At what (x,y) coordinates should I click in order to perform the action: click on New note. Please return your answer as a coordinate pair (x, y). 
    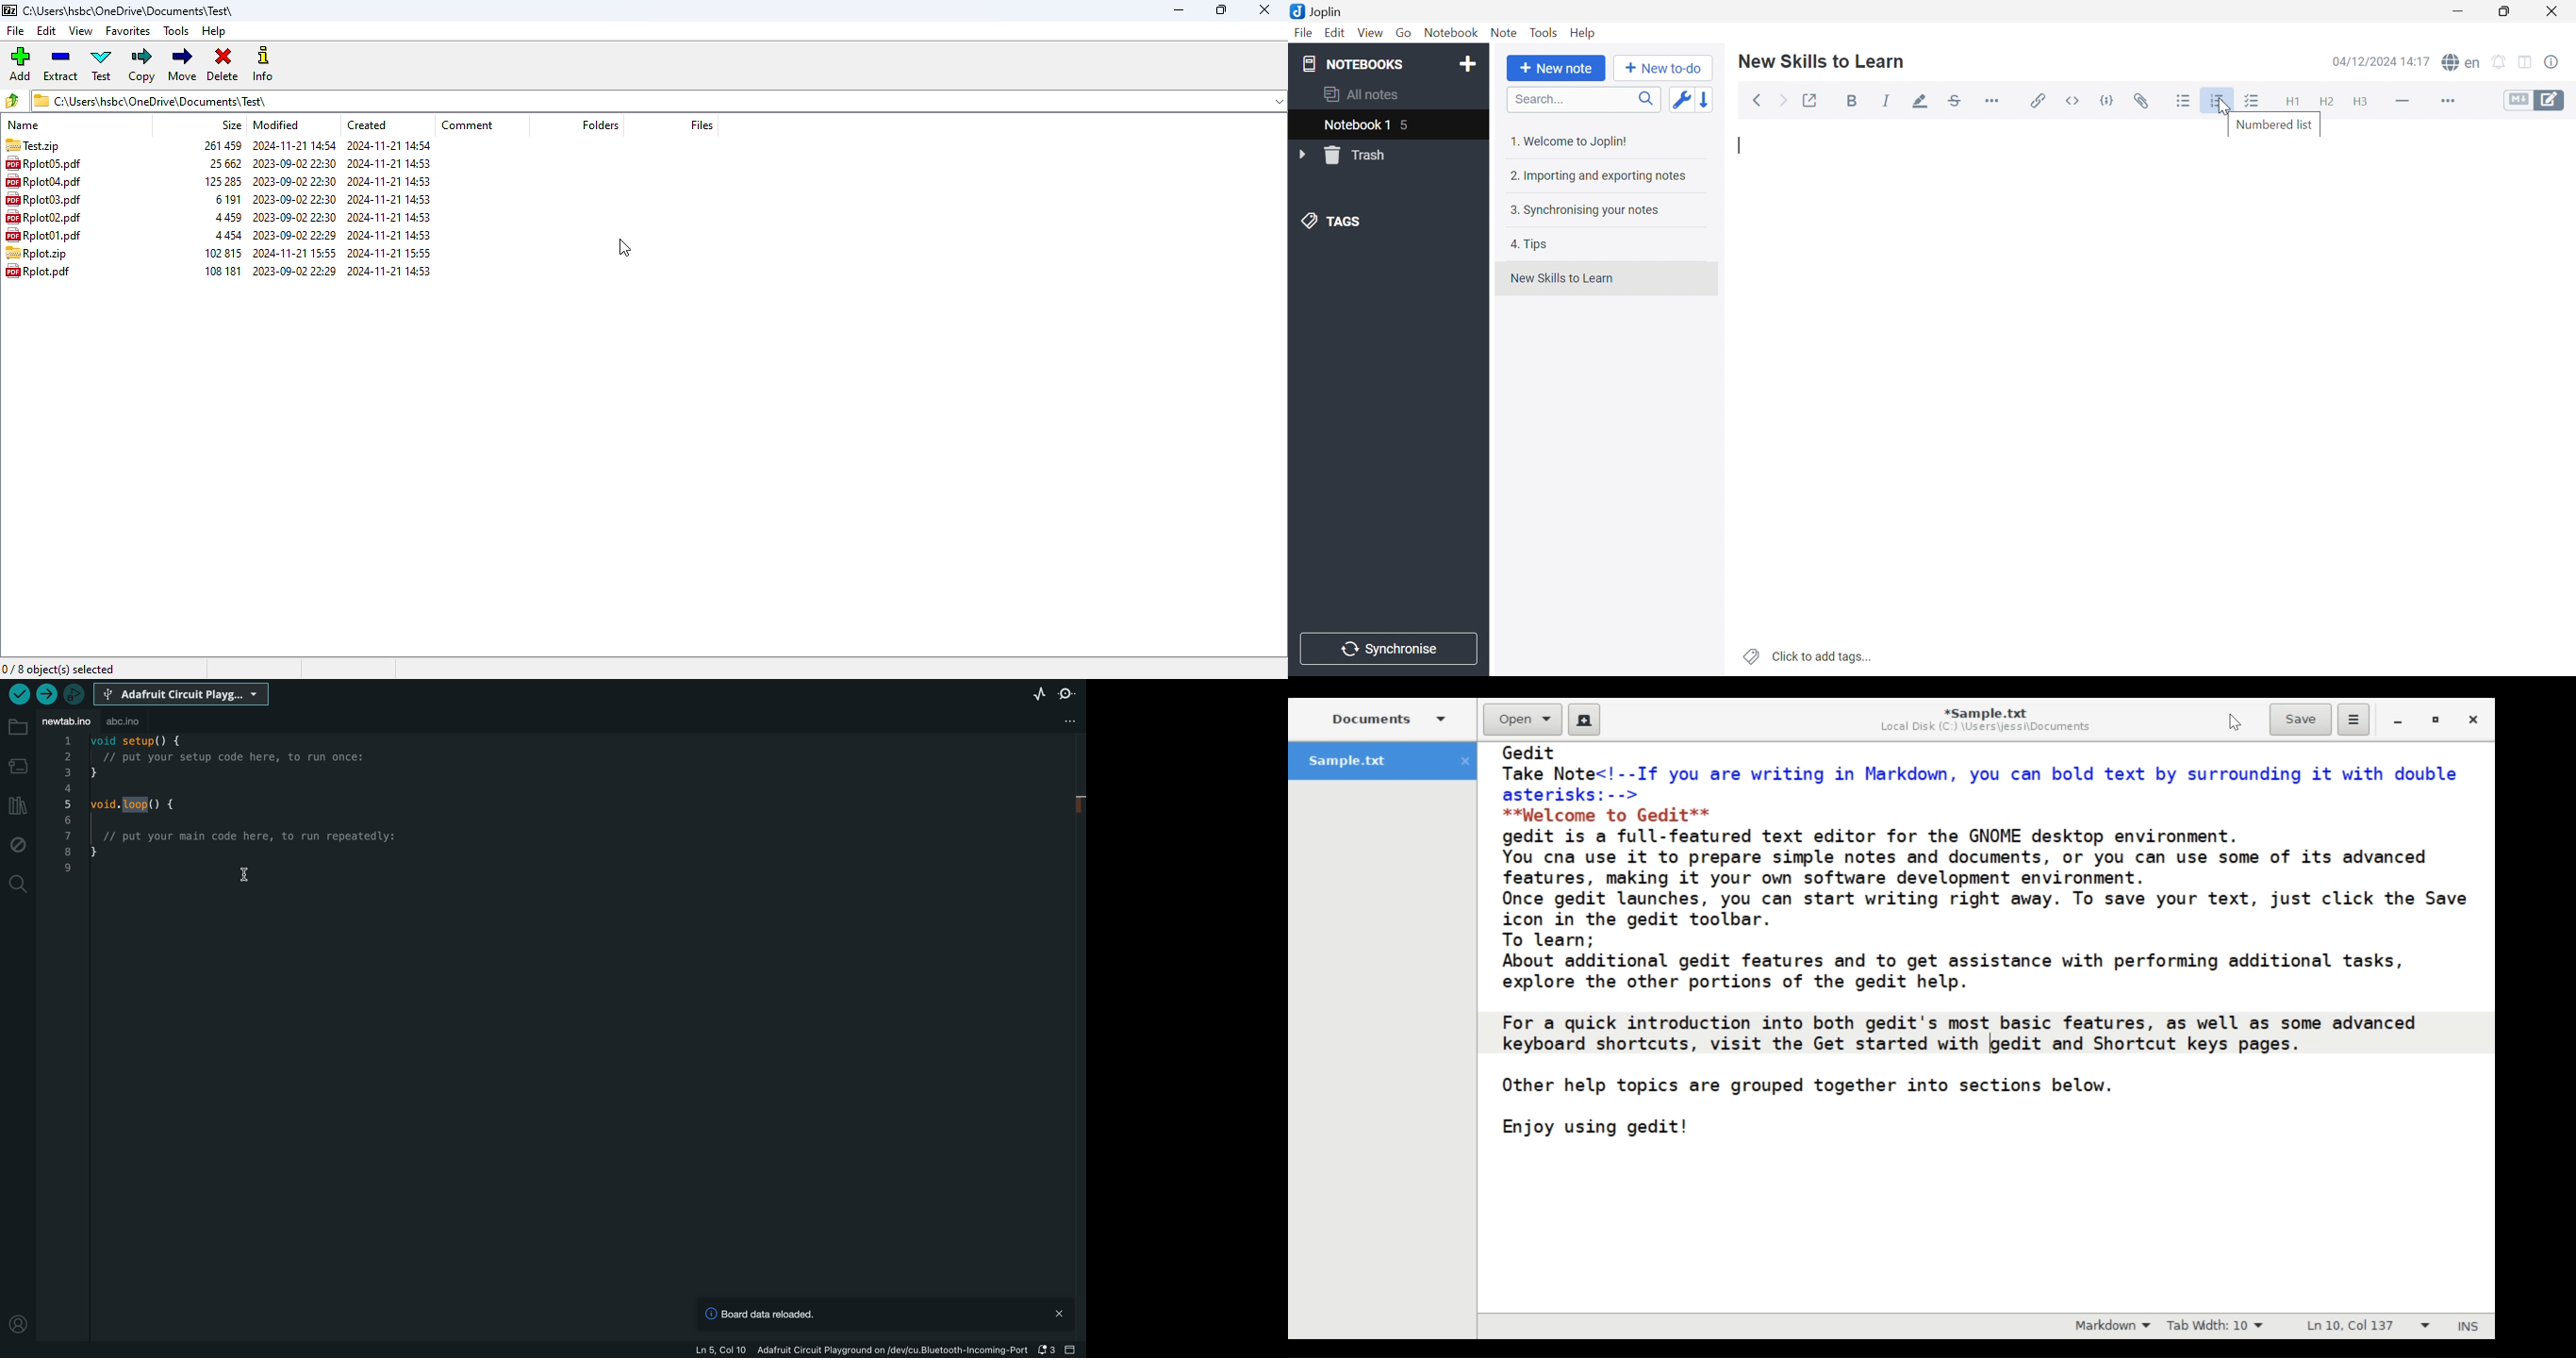
    Looking at the image, I should click on (1556, 68).